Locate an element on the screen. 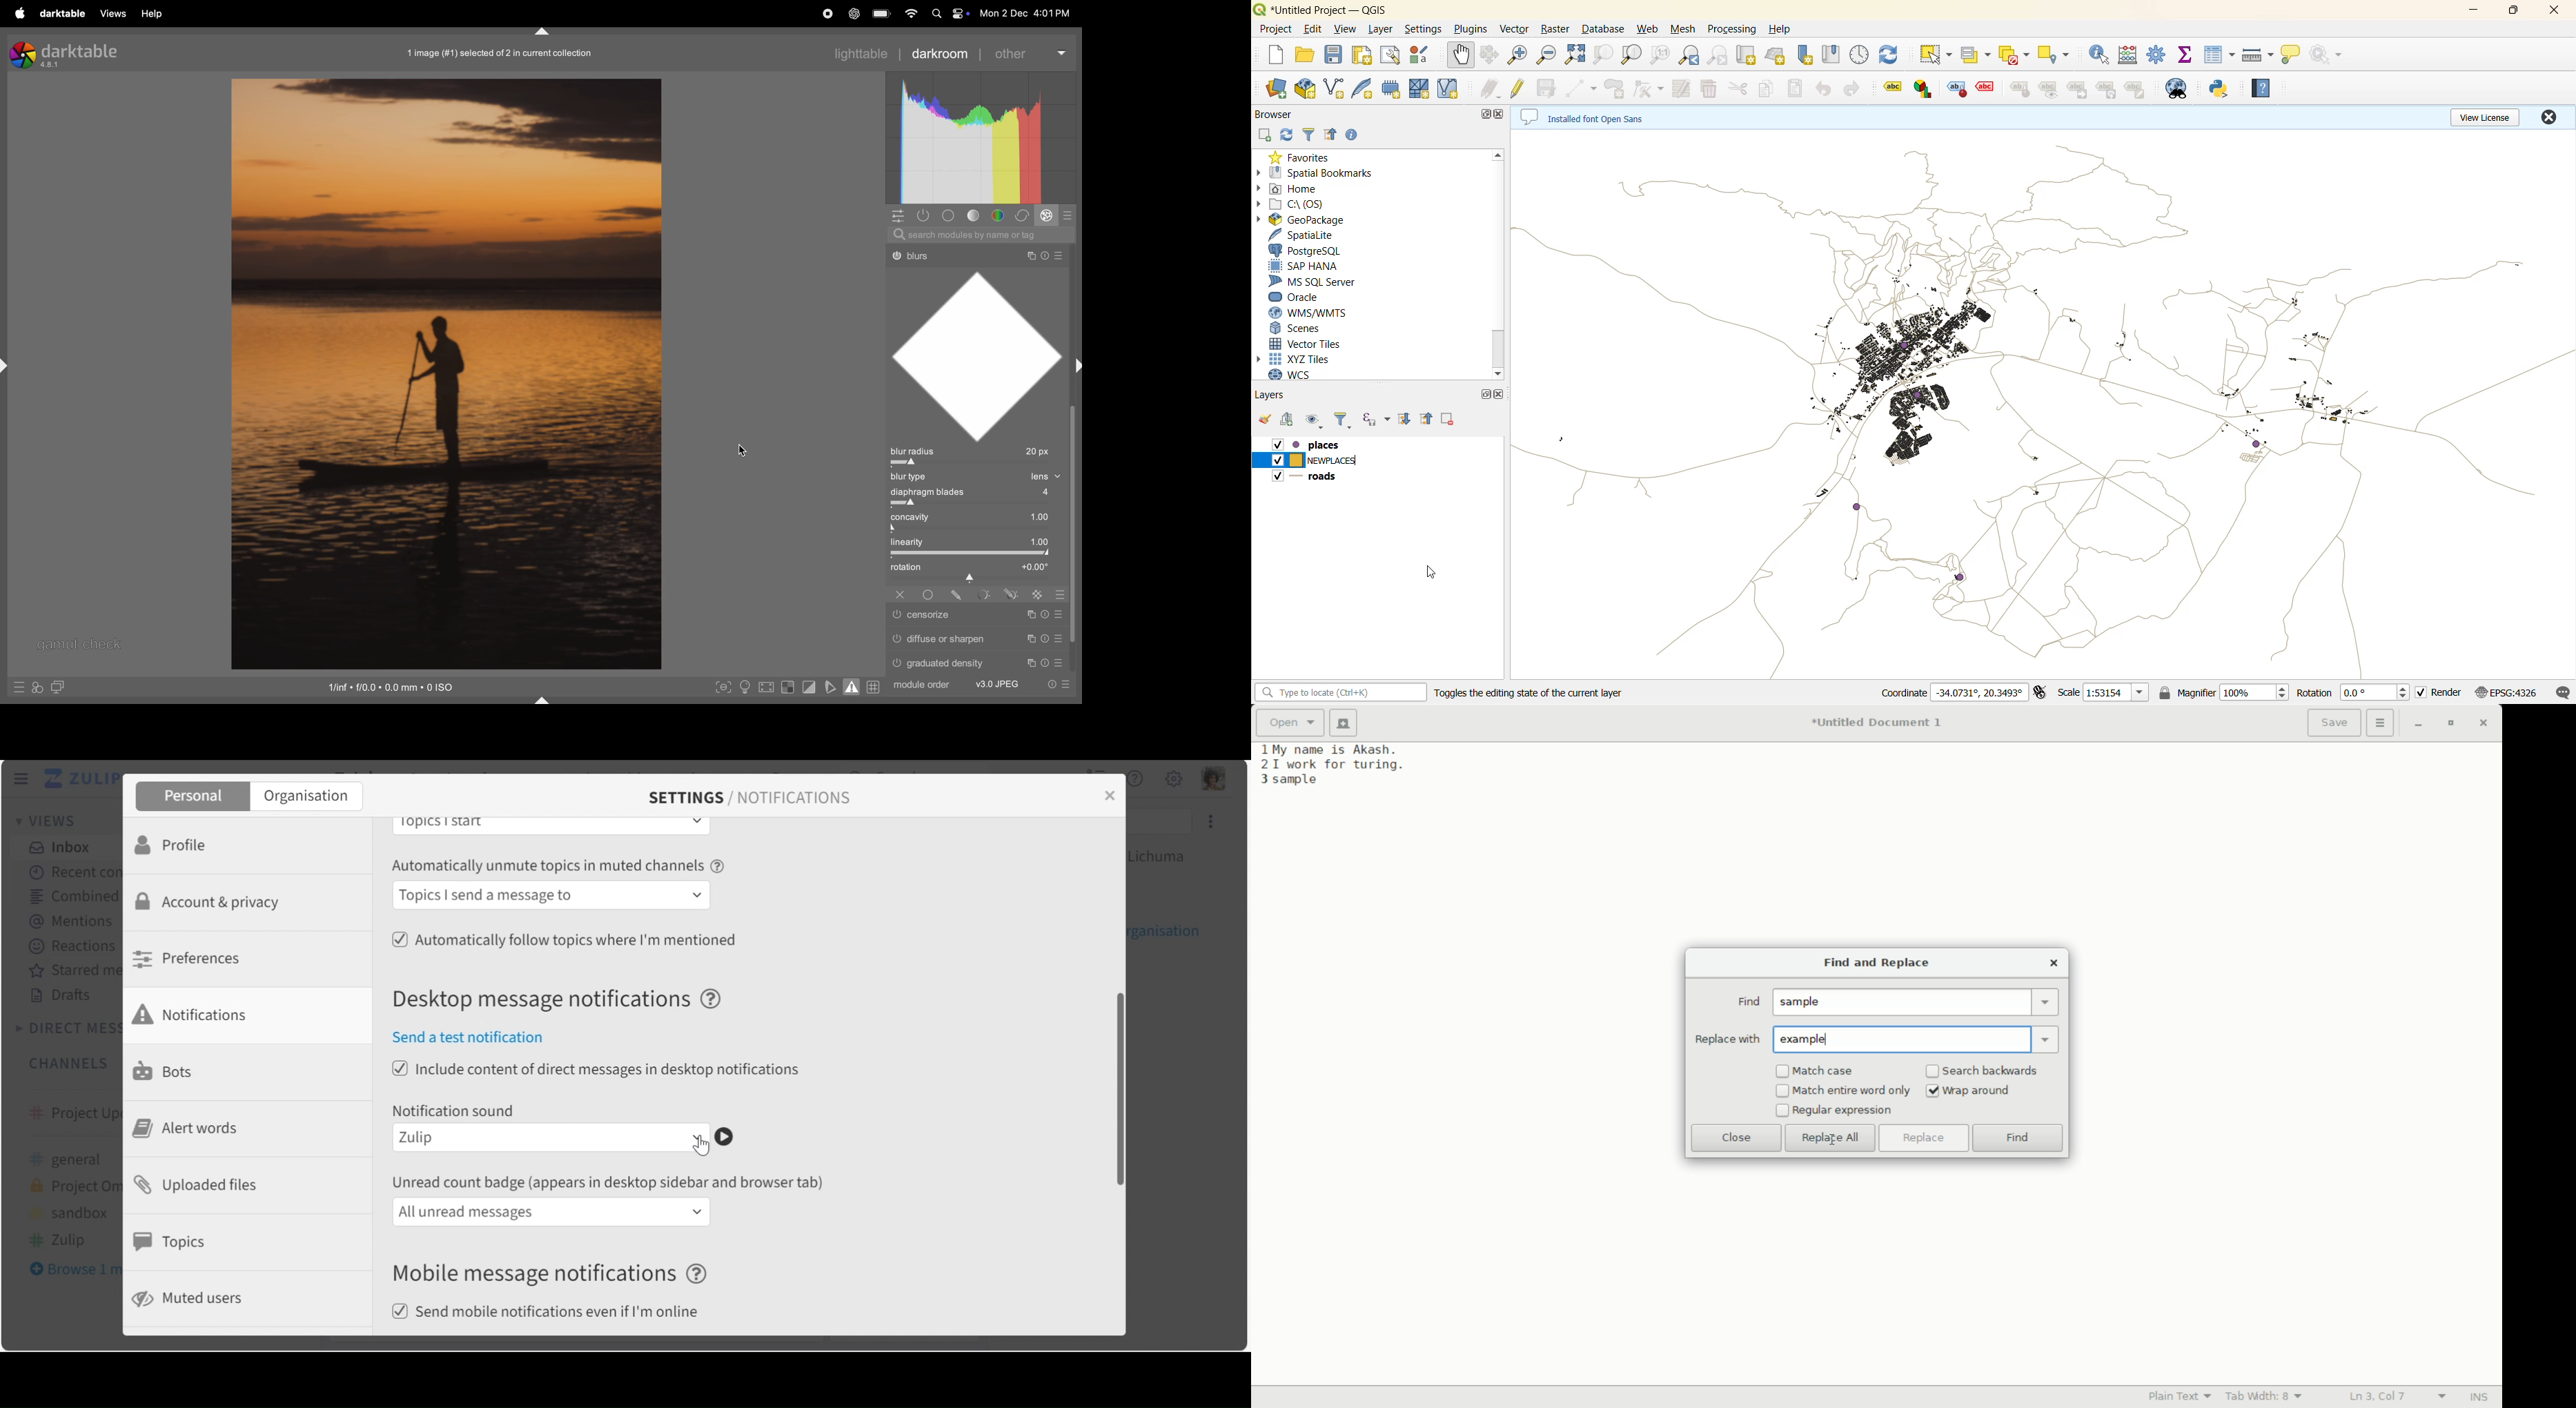  apple widgets is located at coordinates (948, 13).